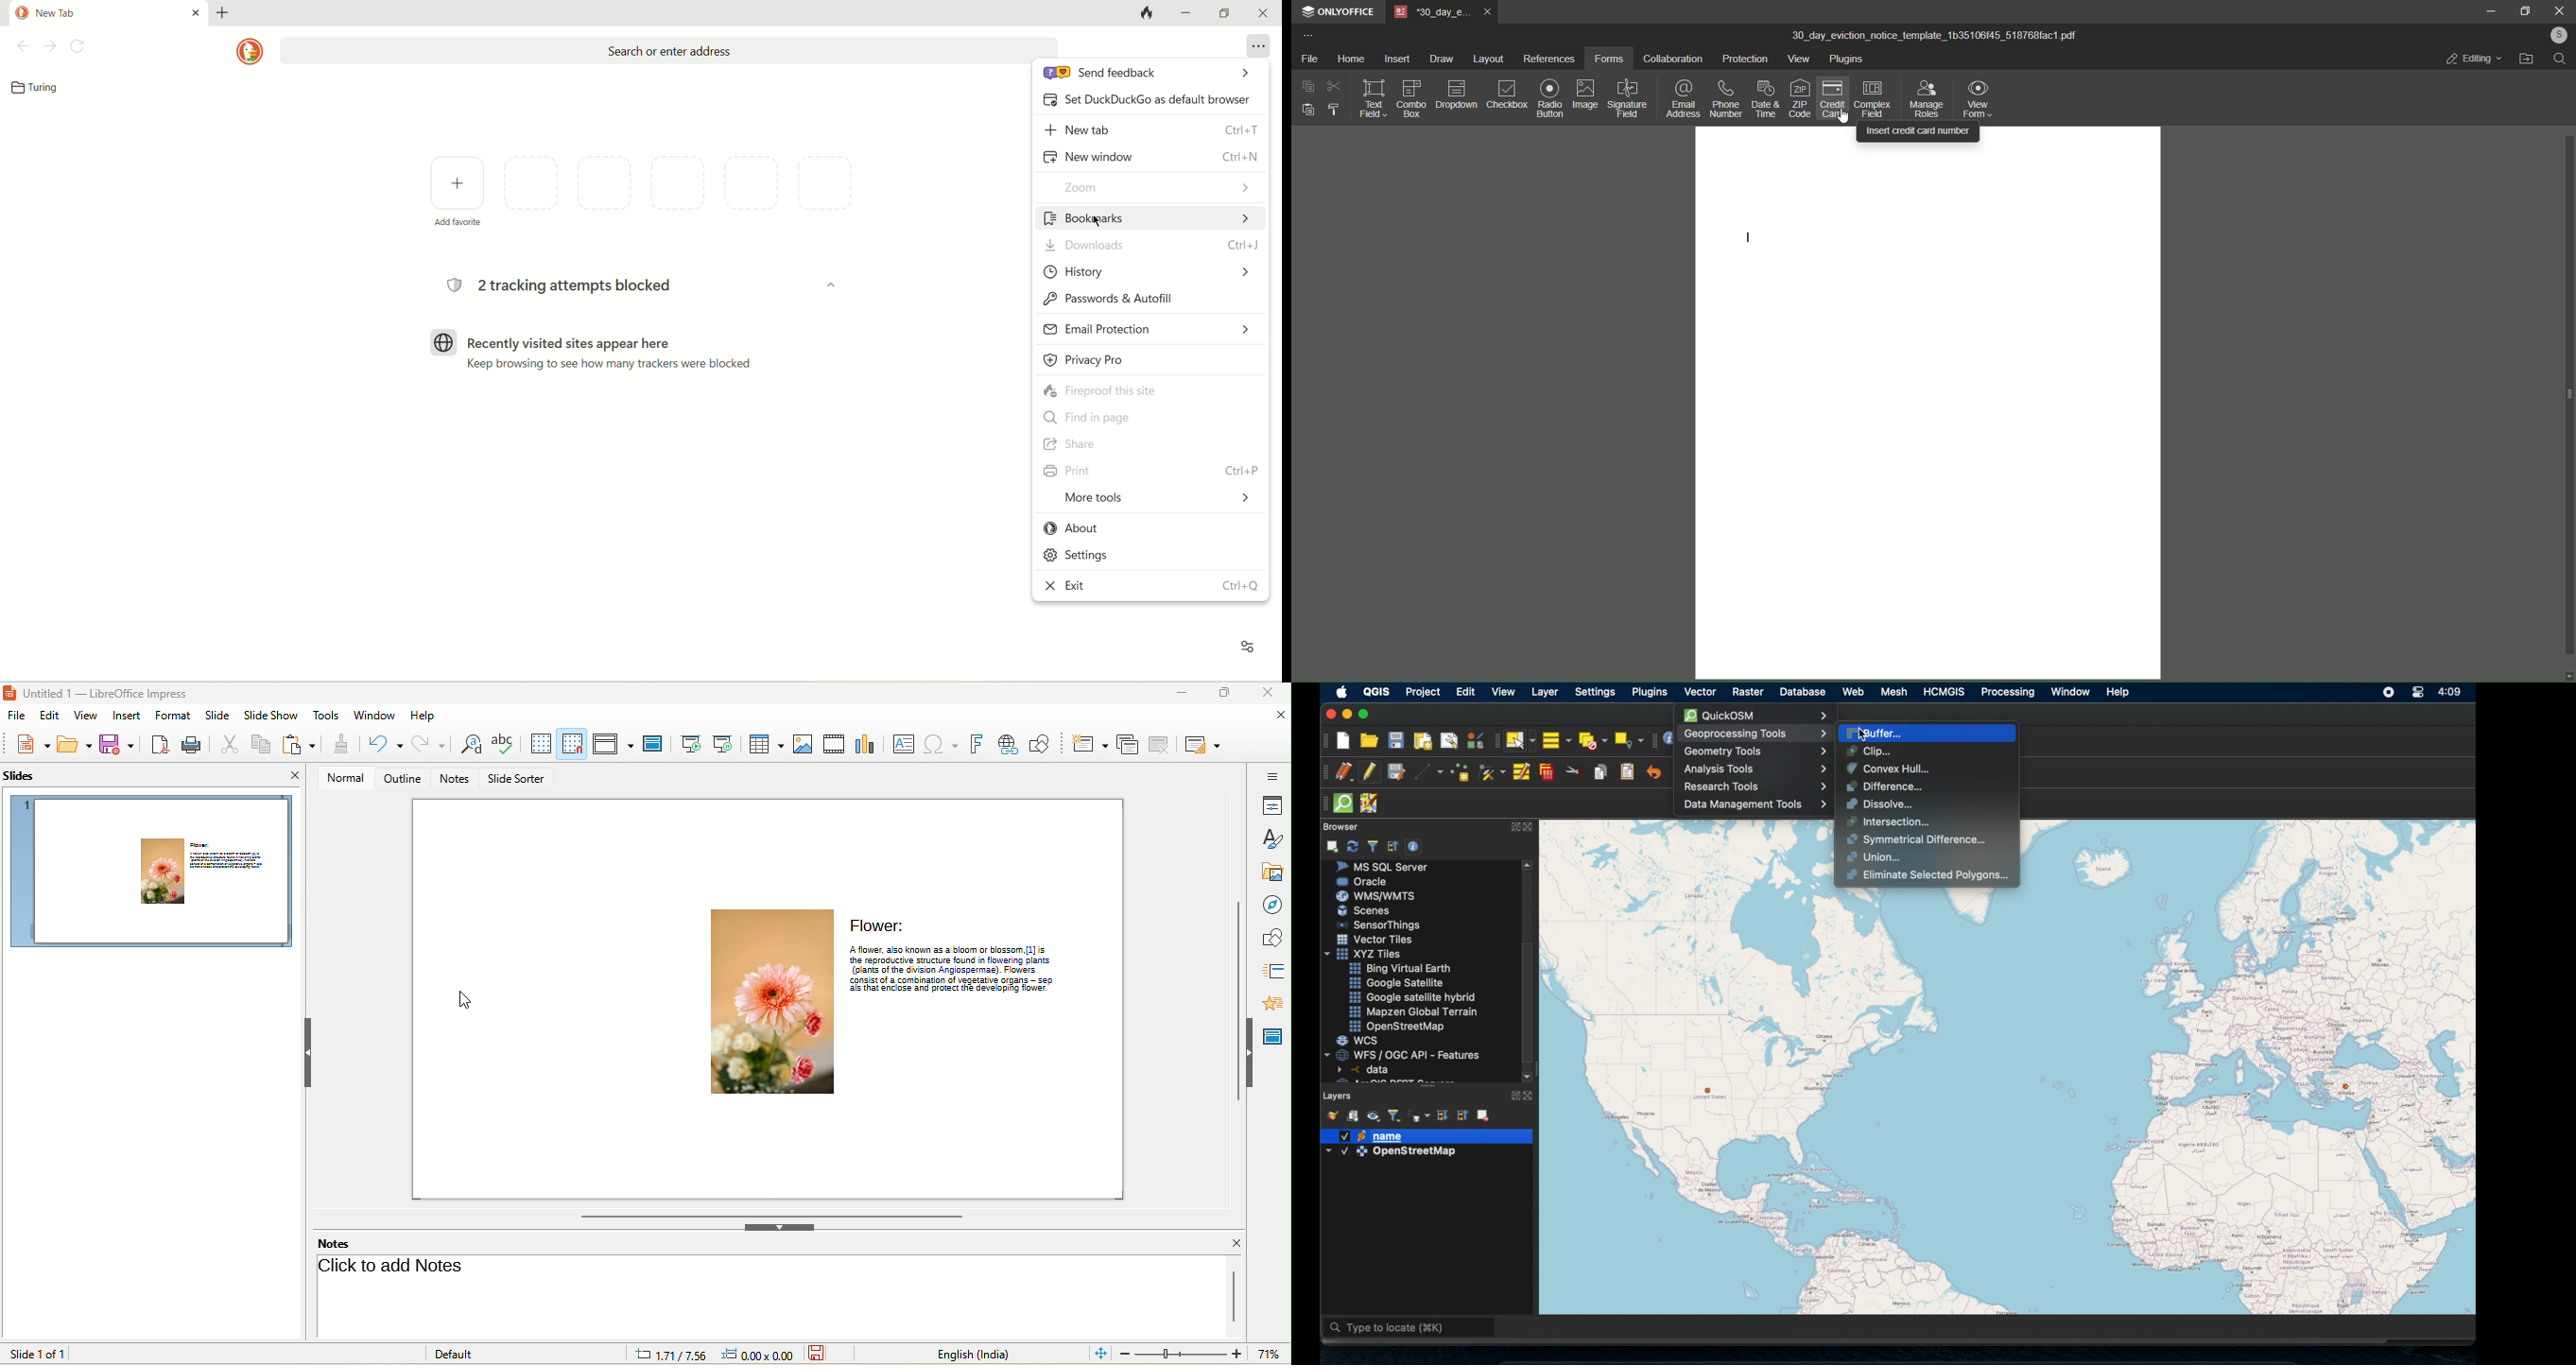 The image size is (2576, 1372). Describe the element at coordinates (1394, 58) in the screenshot. I see `insert` at that location.